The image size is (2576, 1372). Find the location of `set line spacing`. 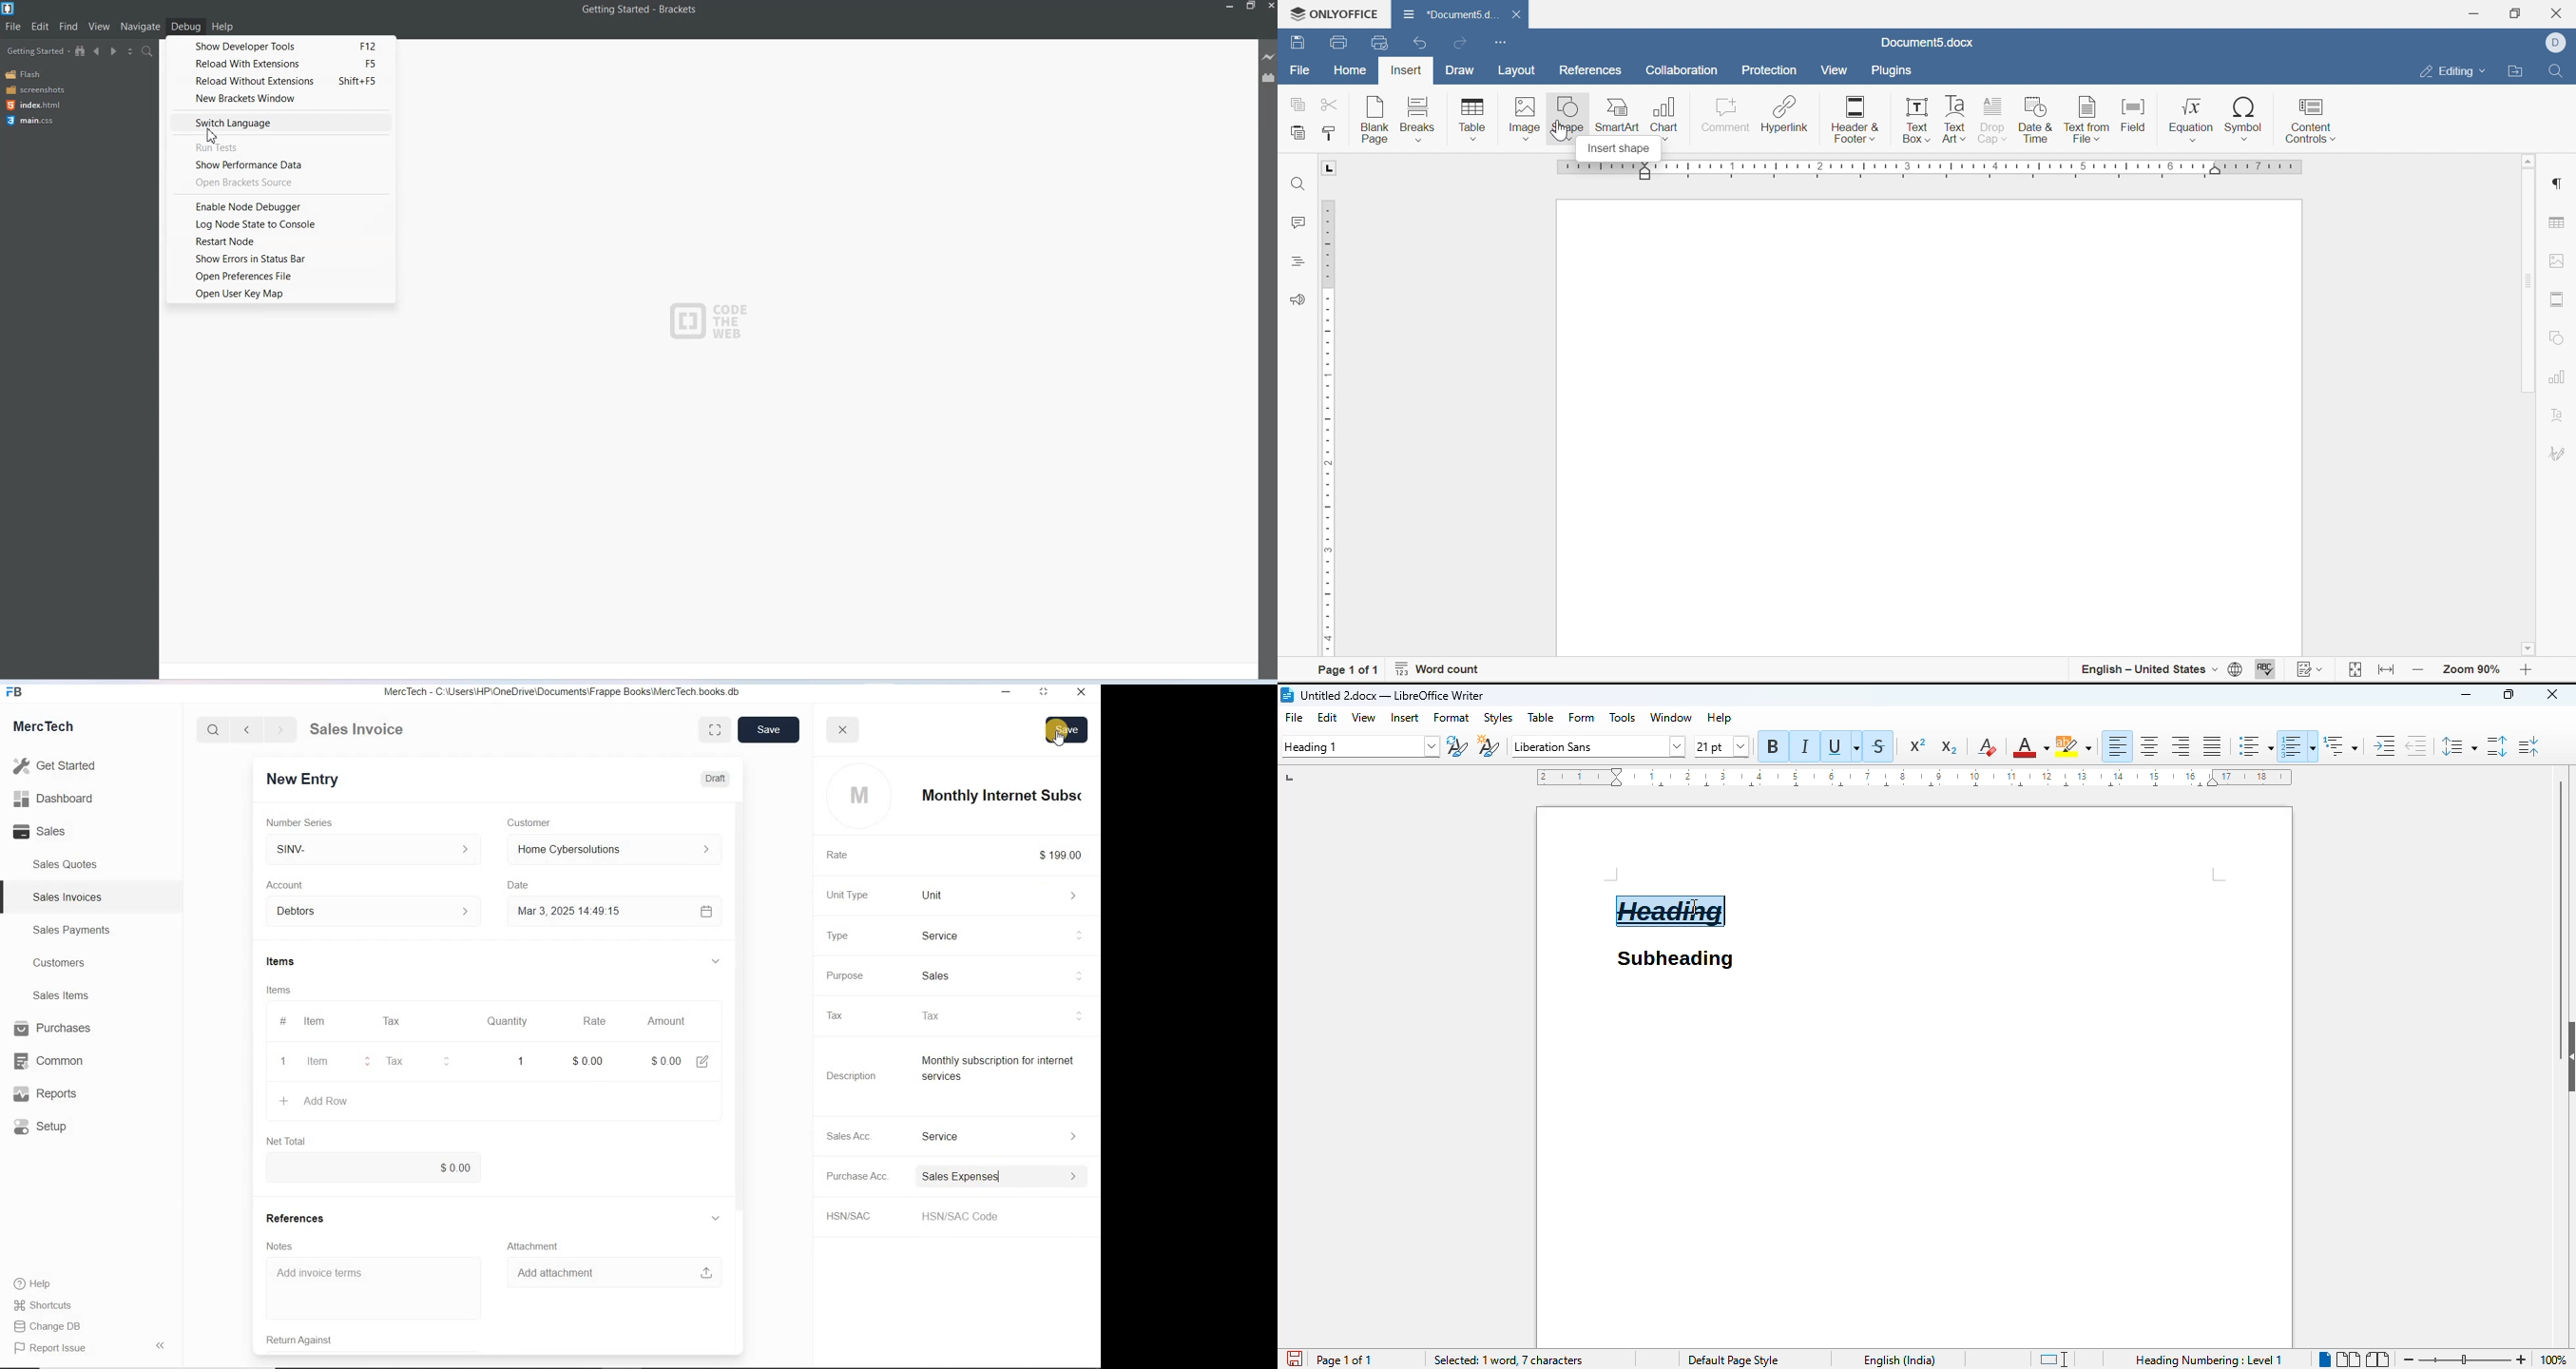

set line spacing is located at coordinates (2456, 746).